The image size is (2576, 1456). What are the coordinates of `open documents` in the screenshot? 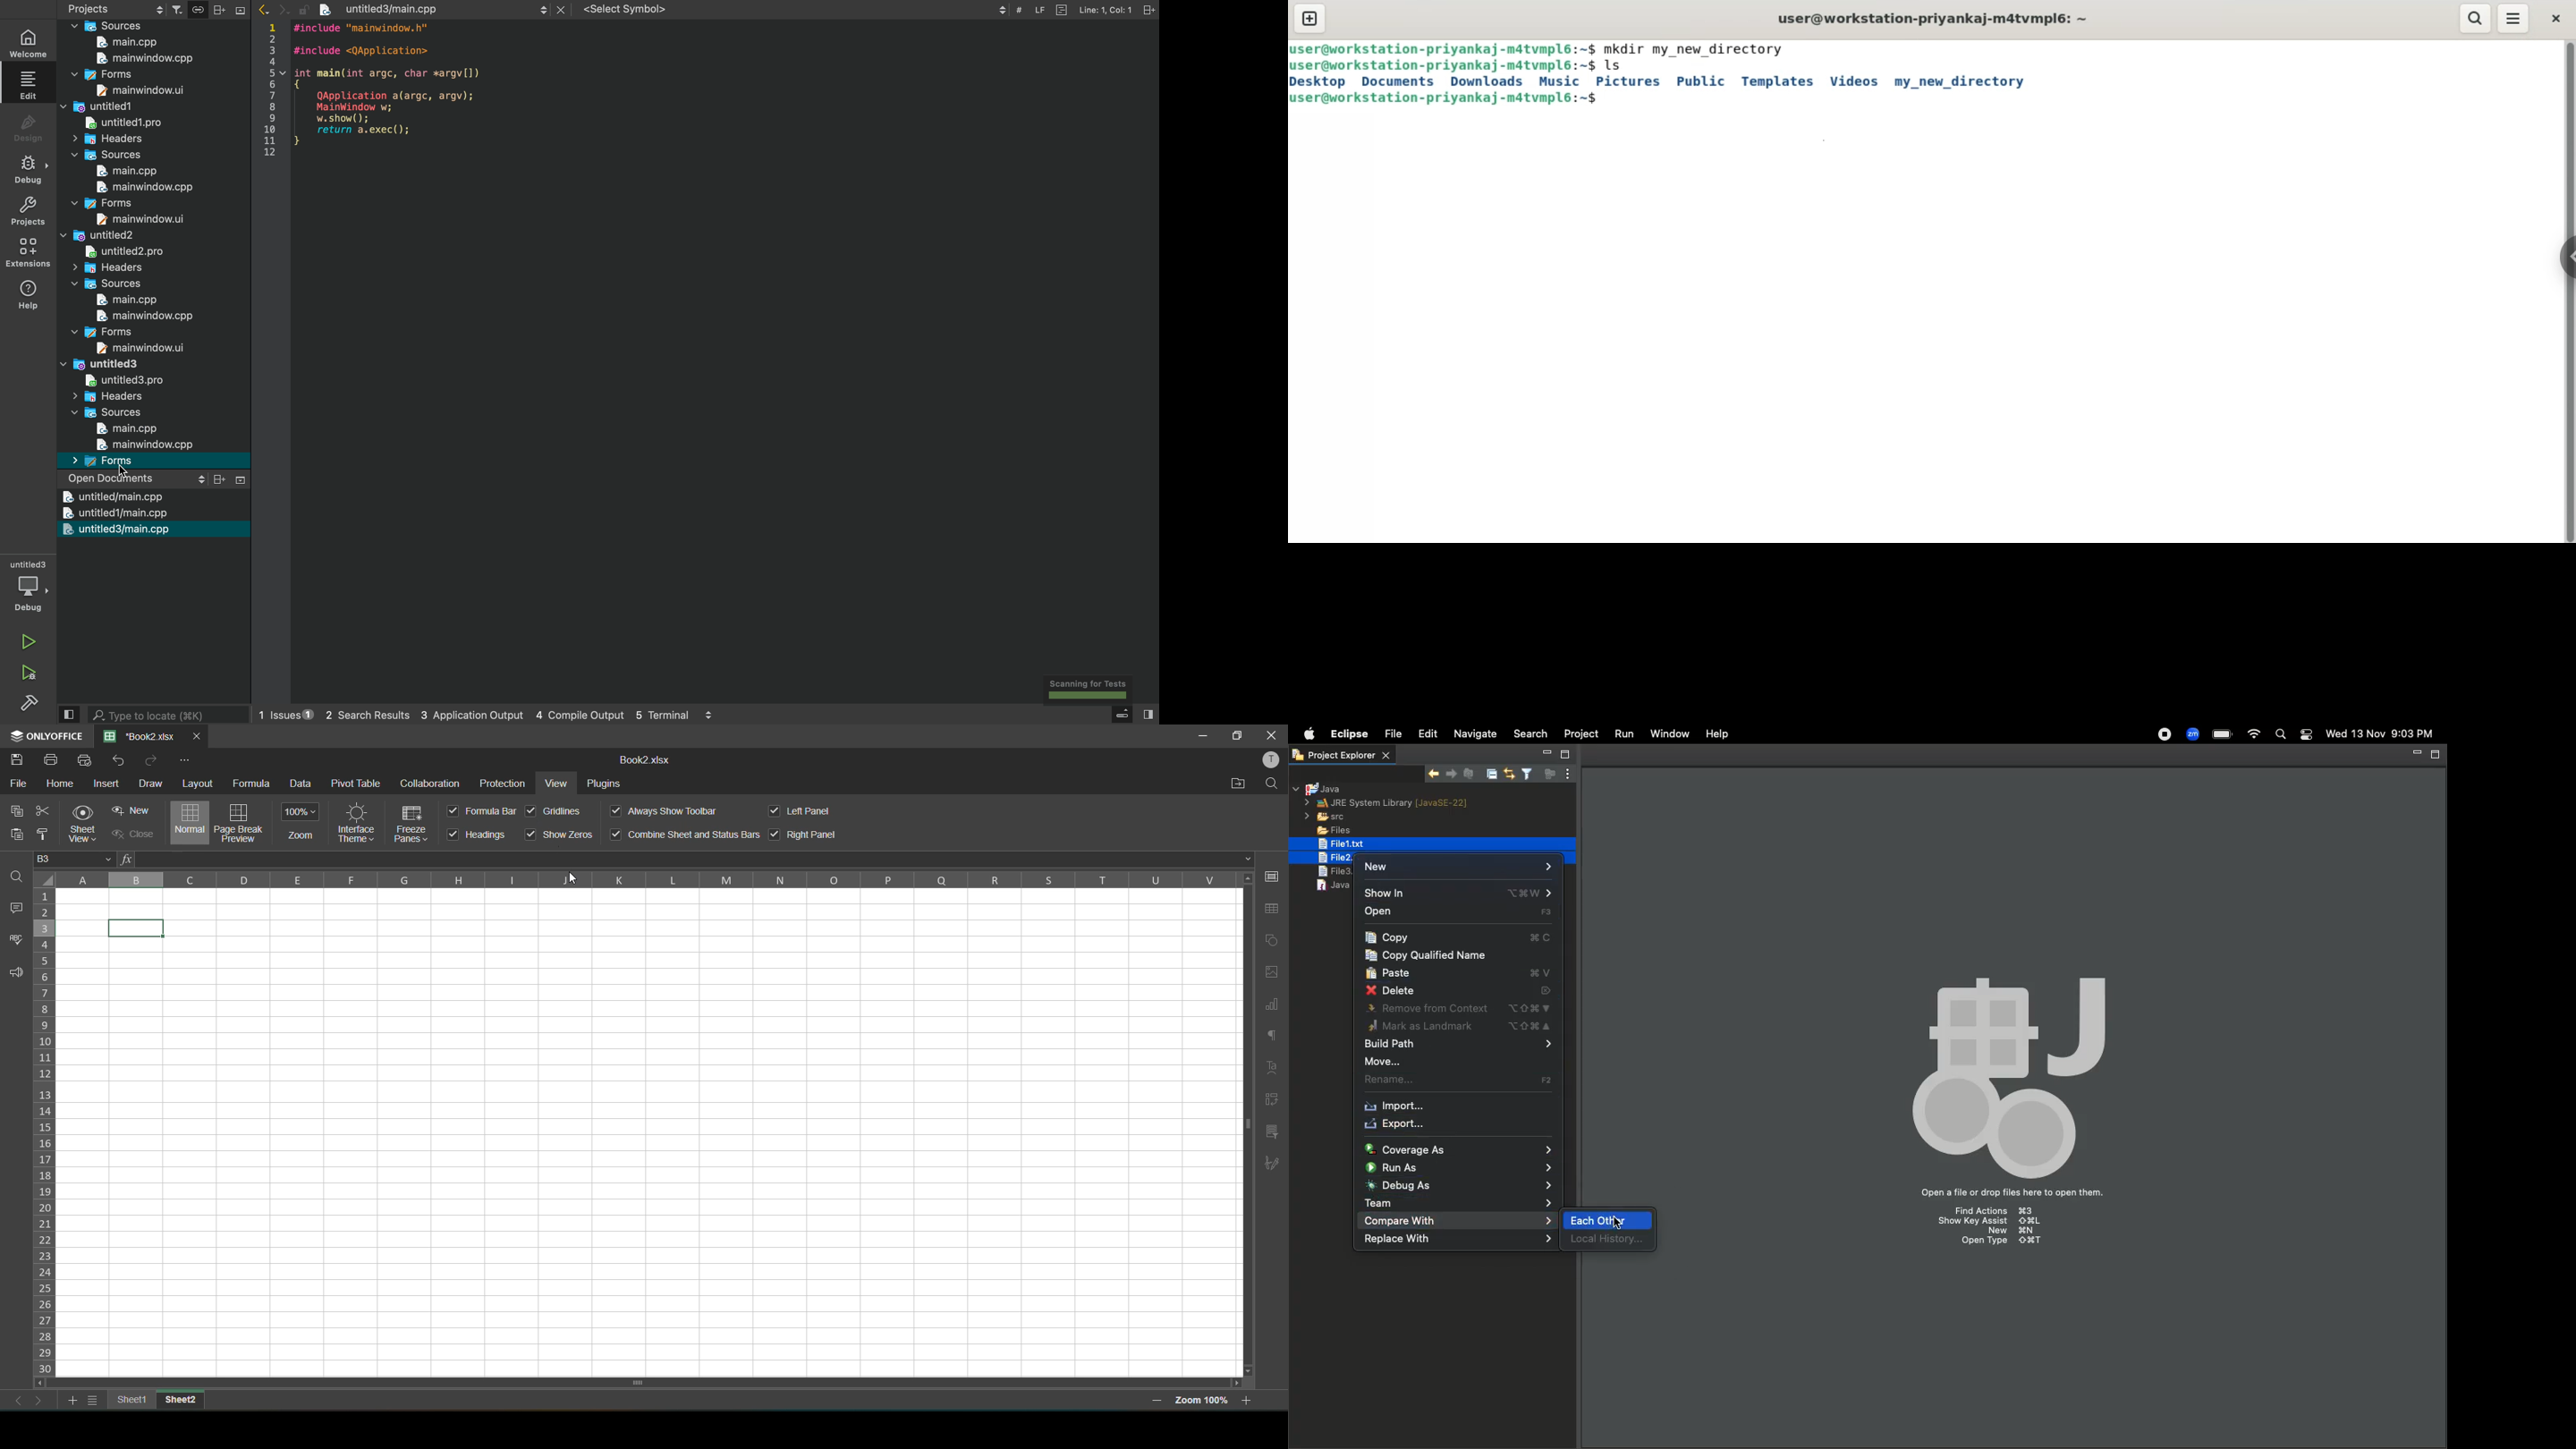 It's located at (159, 479).